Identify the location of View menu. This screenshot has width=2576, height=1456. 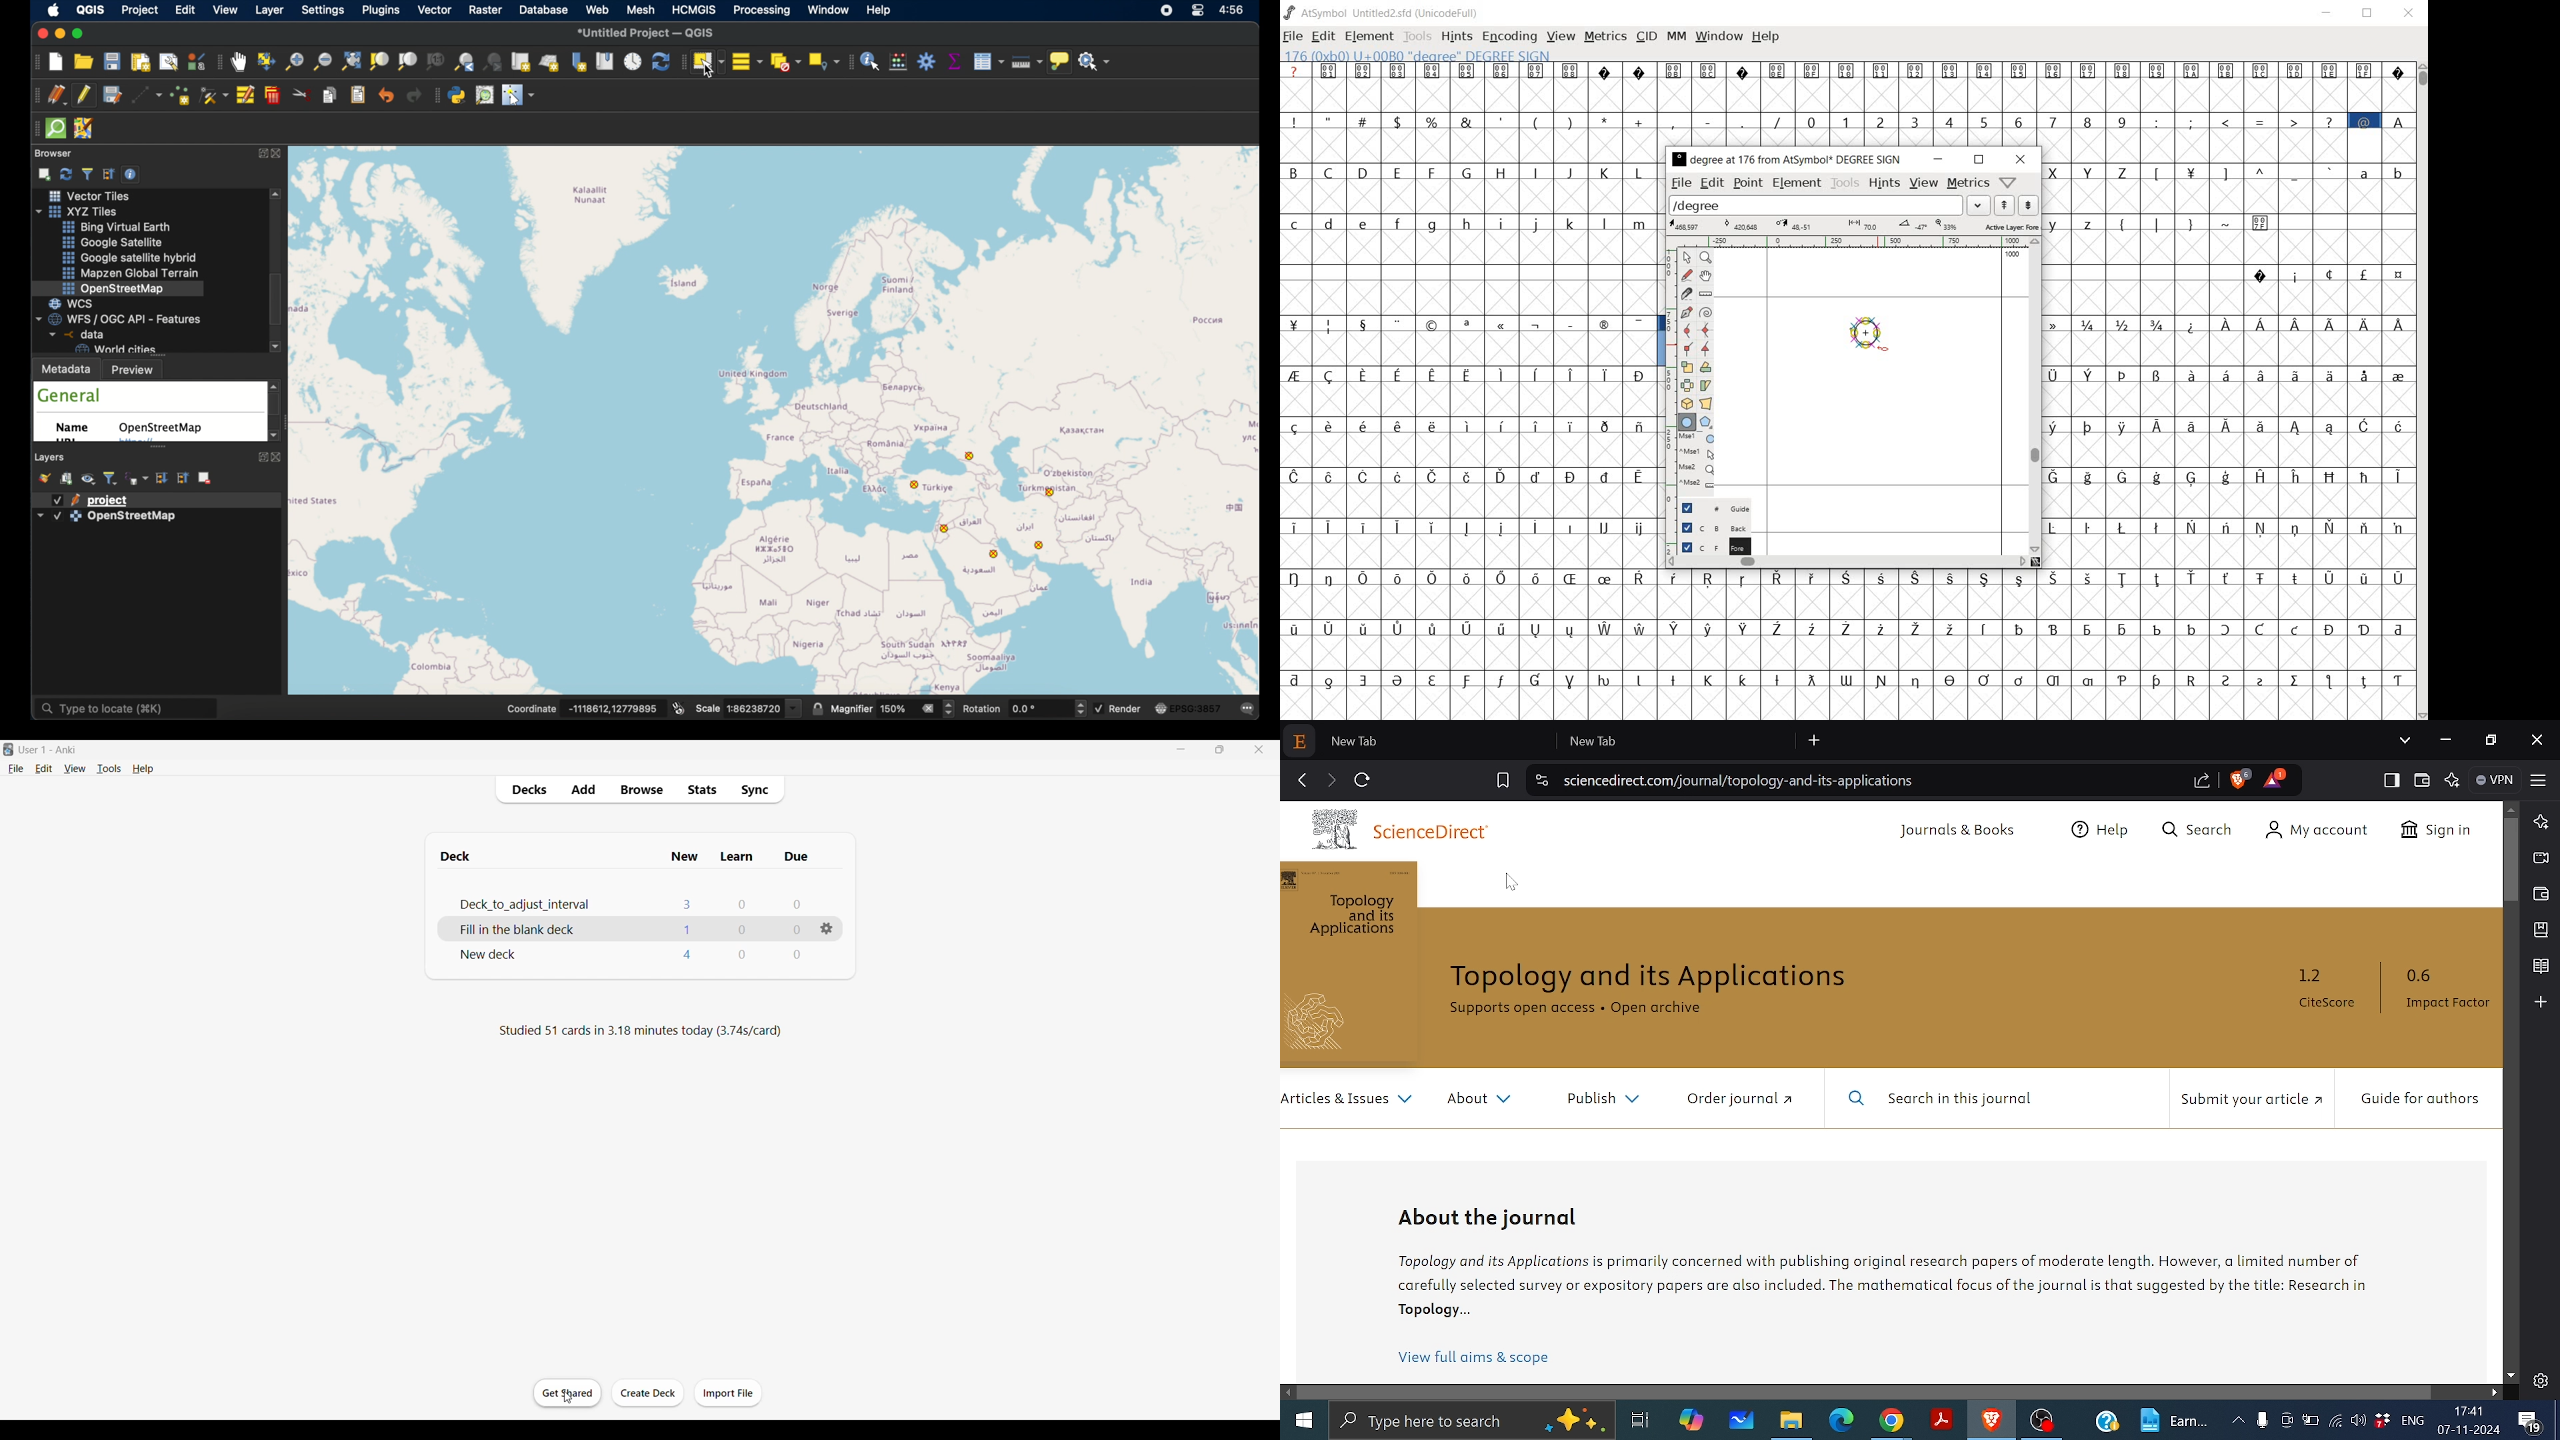
(75, 769).